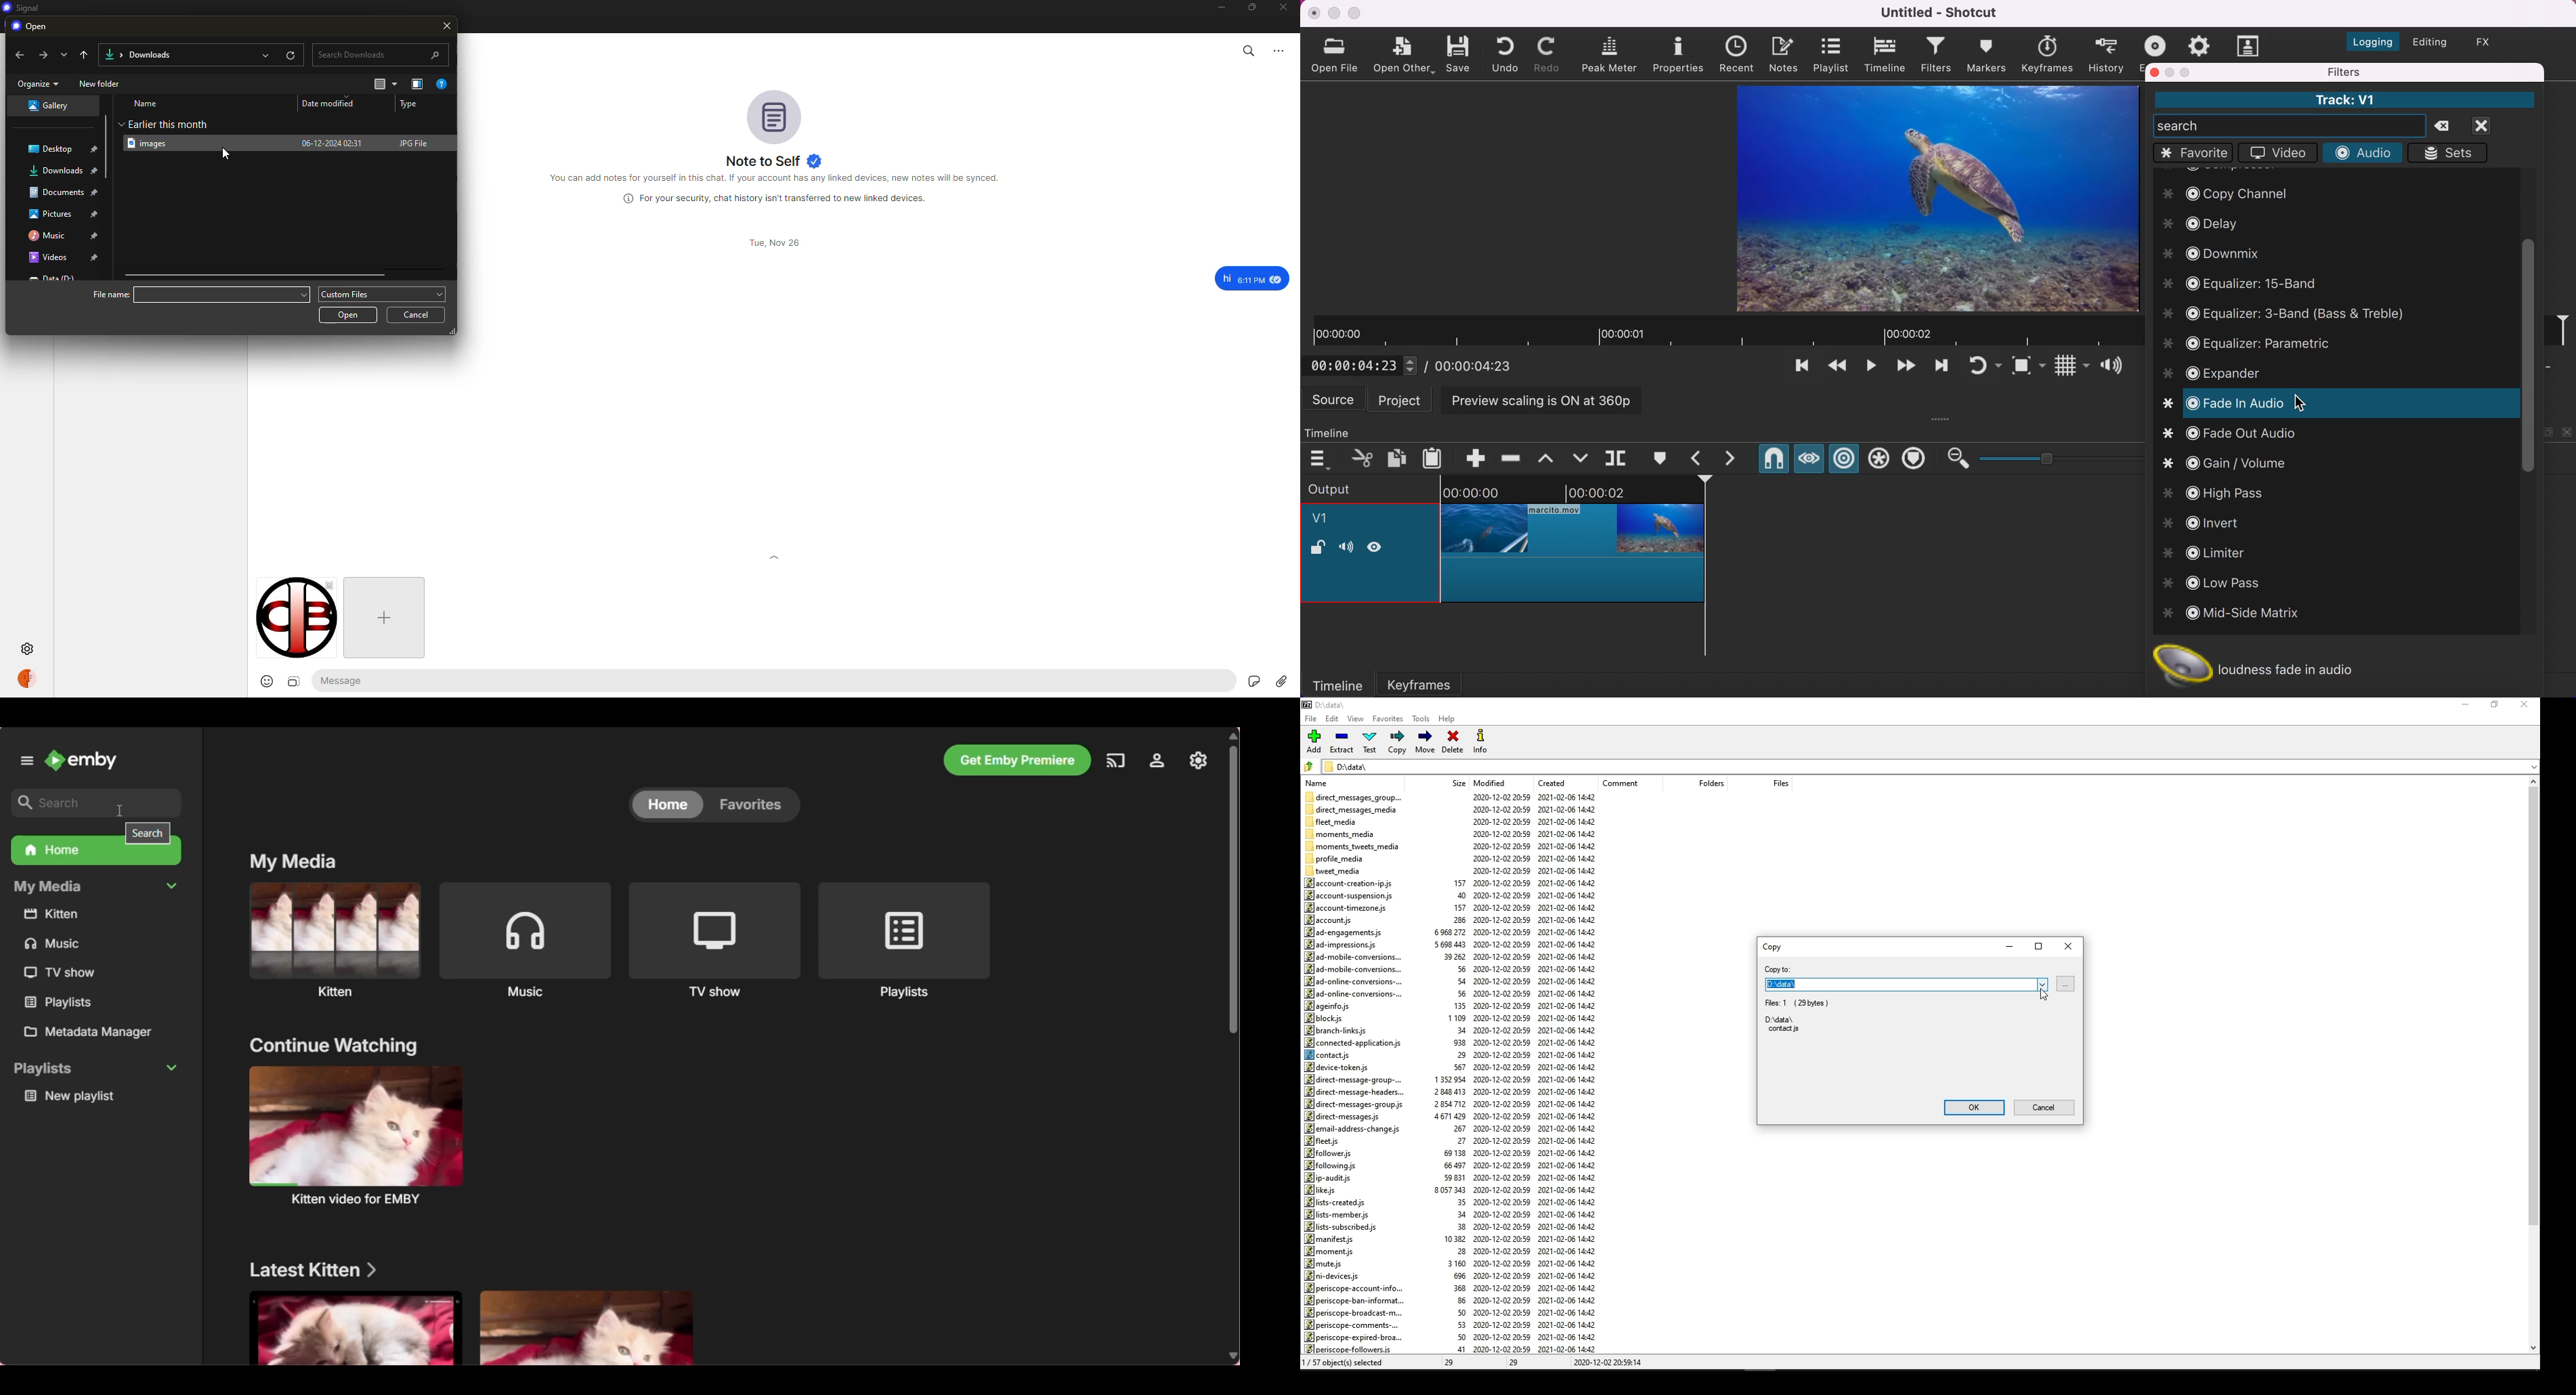 The width and height of the screenshot is (2576, 1400). Describe the element at coordinates (2367, 39) in the screenshot. I see `switch to the logging layout` at that location.